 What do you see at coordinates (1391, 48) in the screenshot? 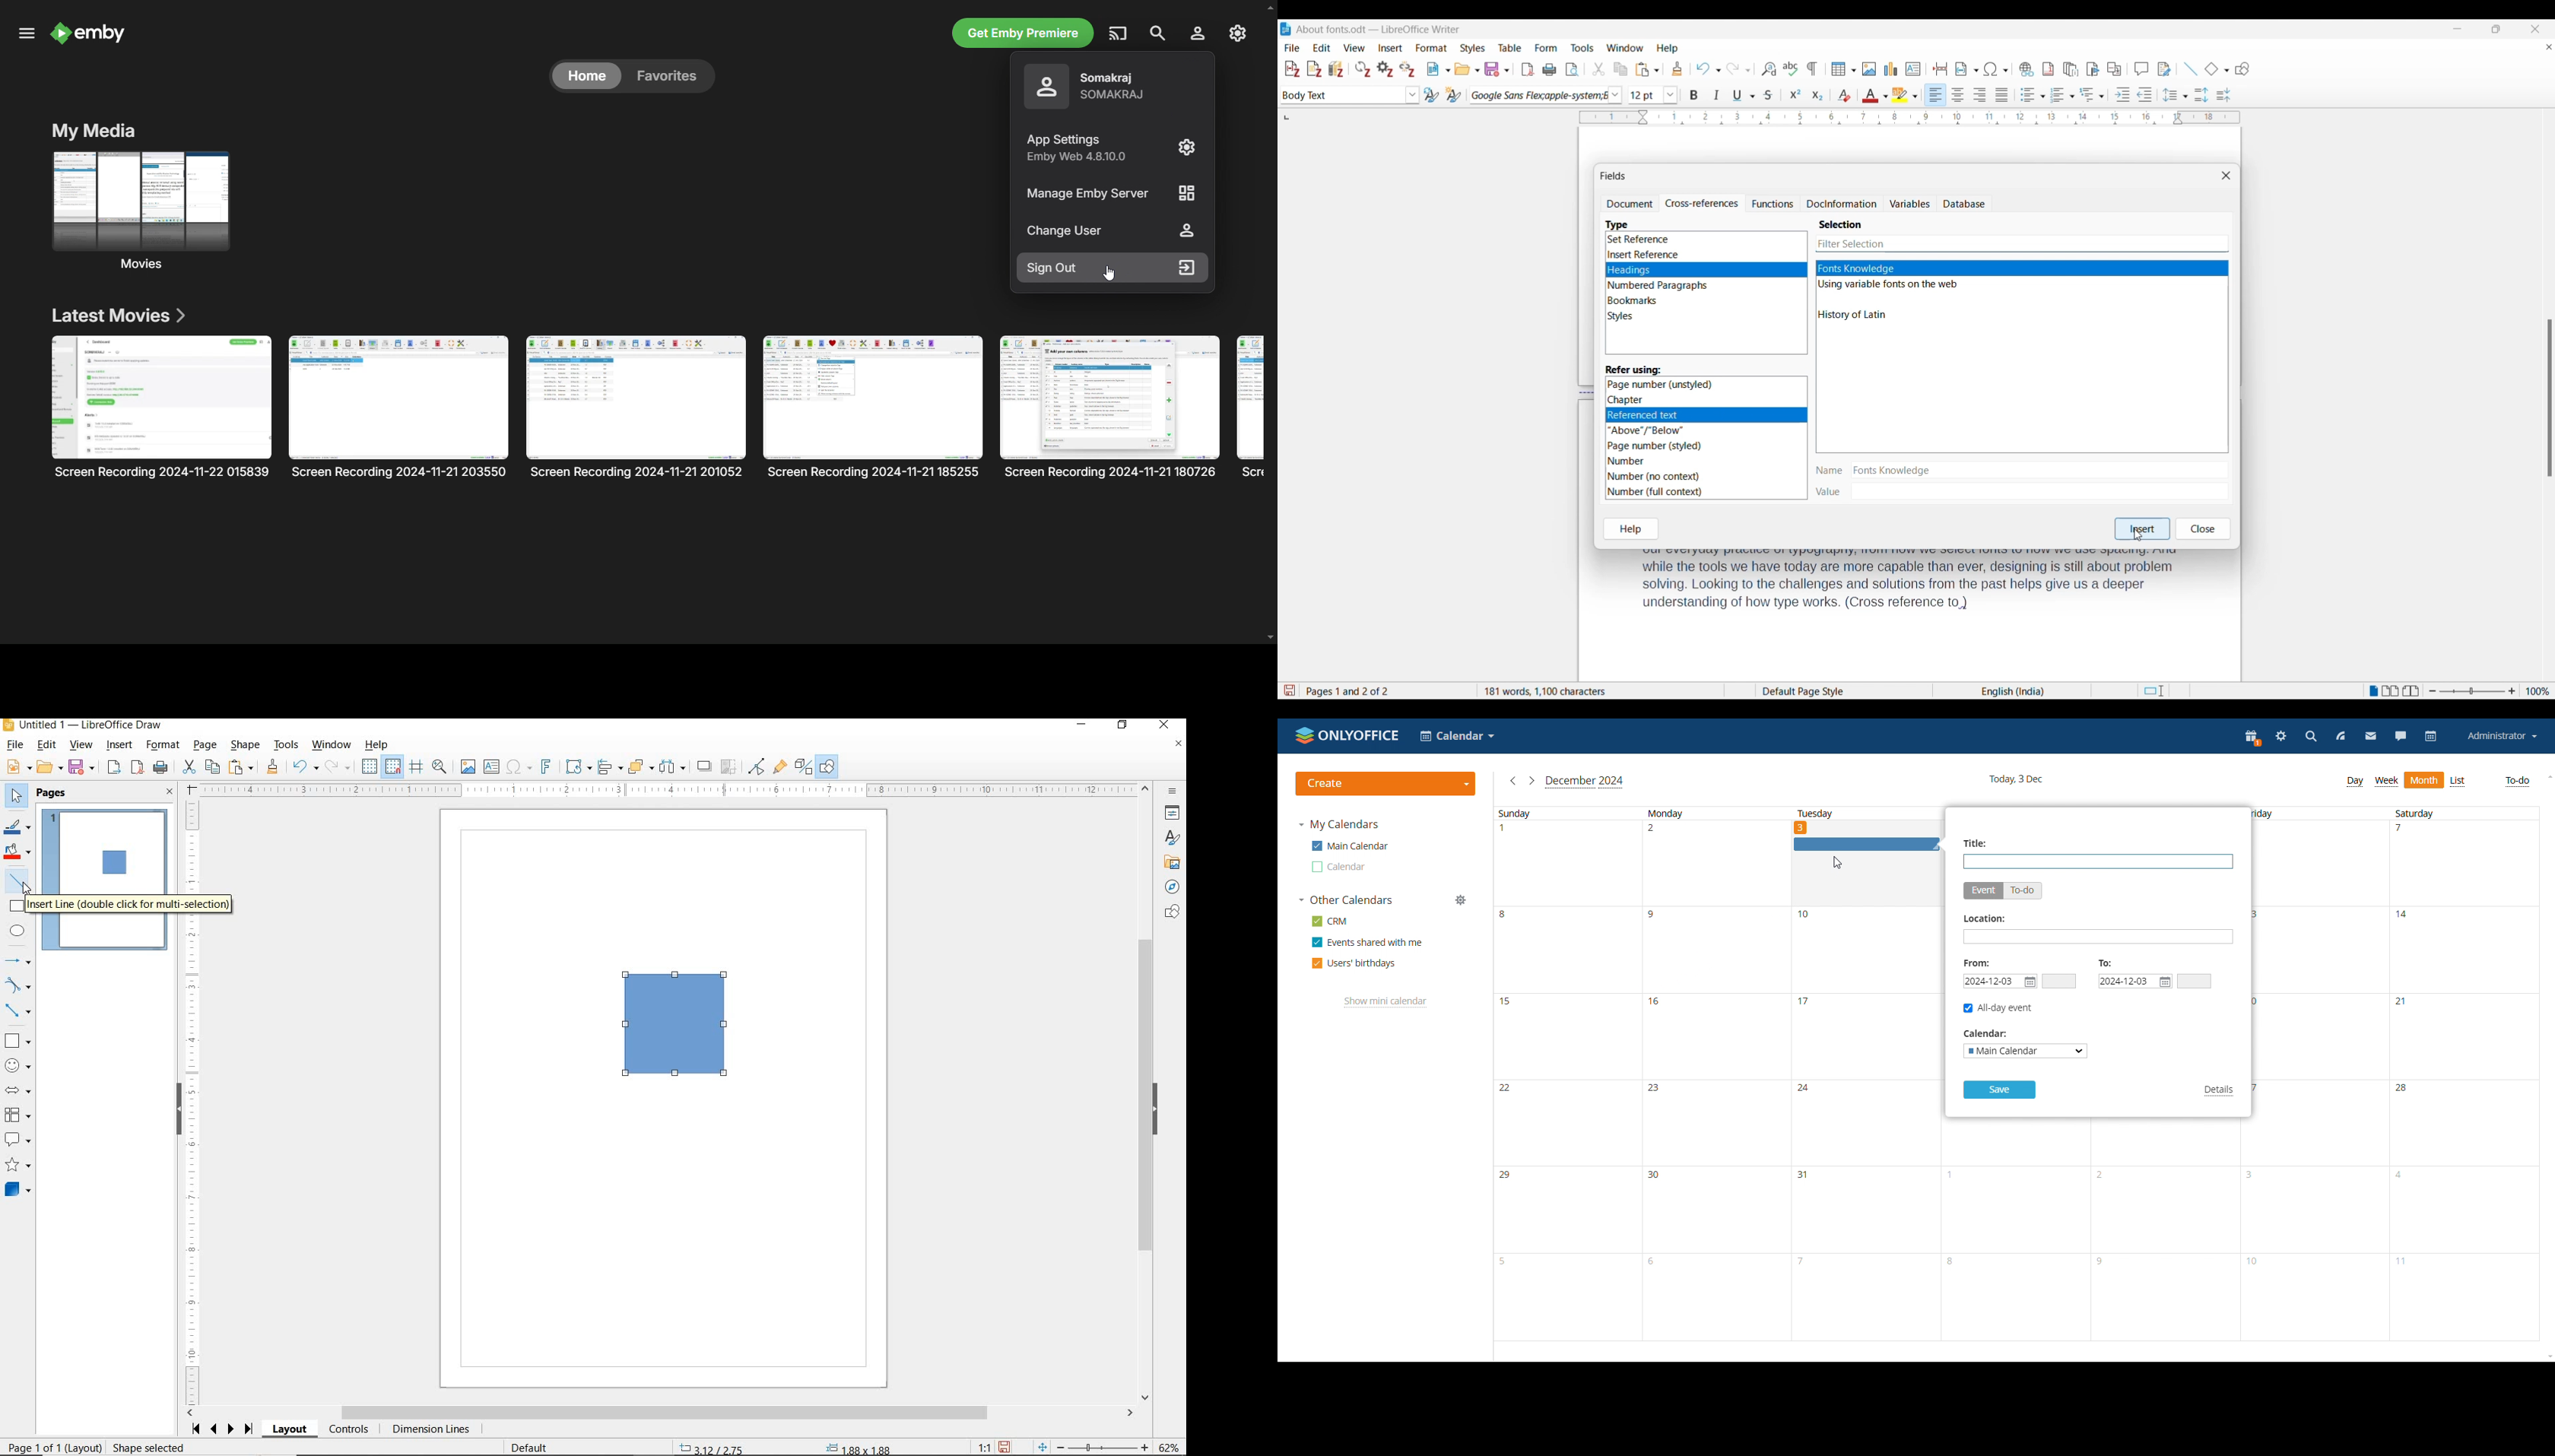
I see `Insert menu` at bounding box center [1391, 48].